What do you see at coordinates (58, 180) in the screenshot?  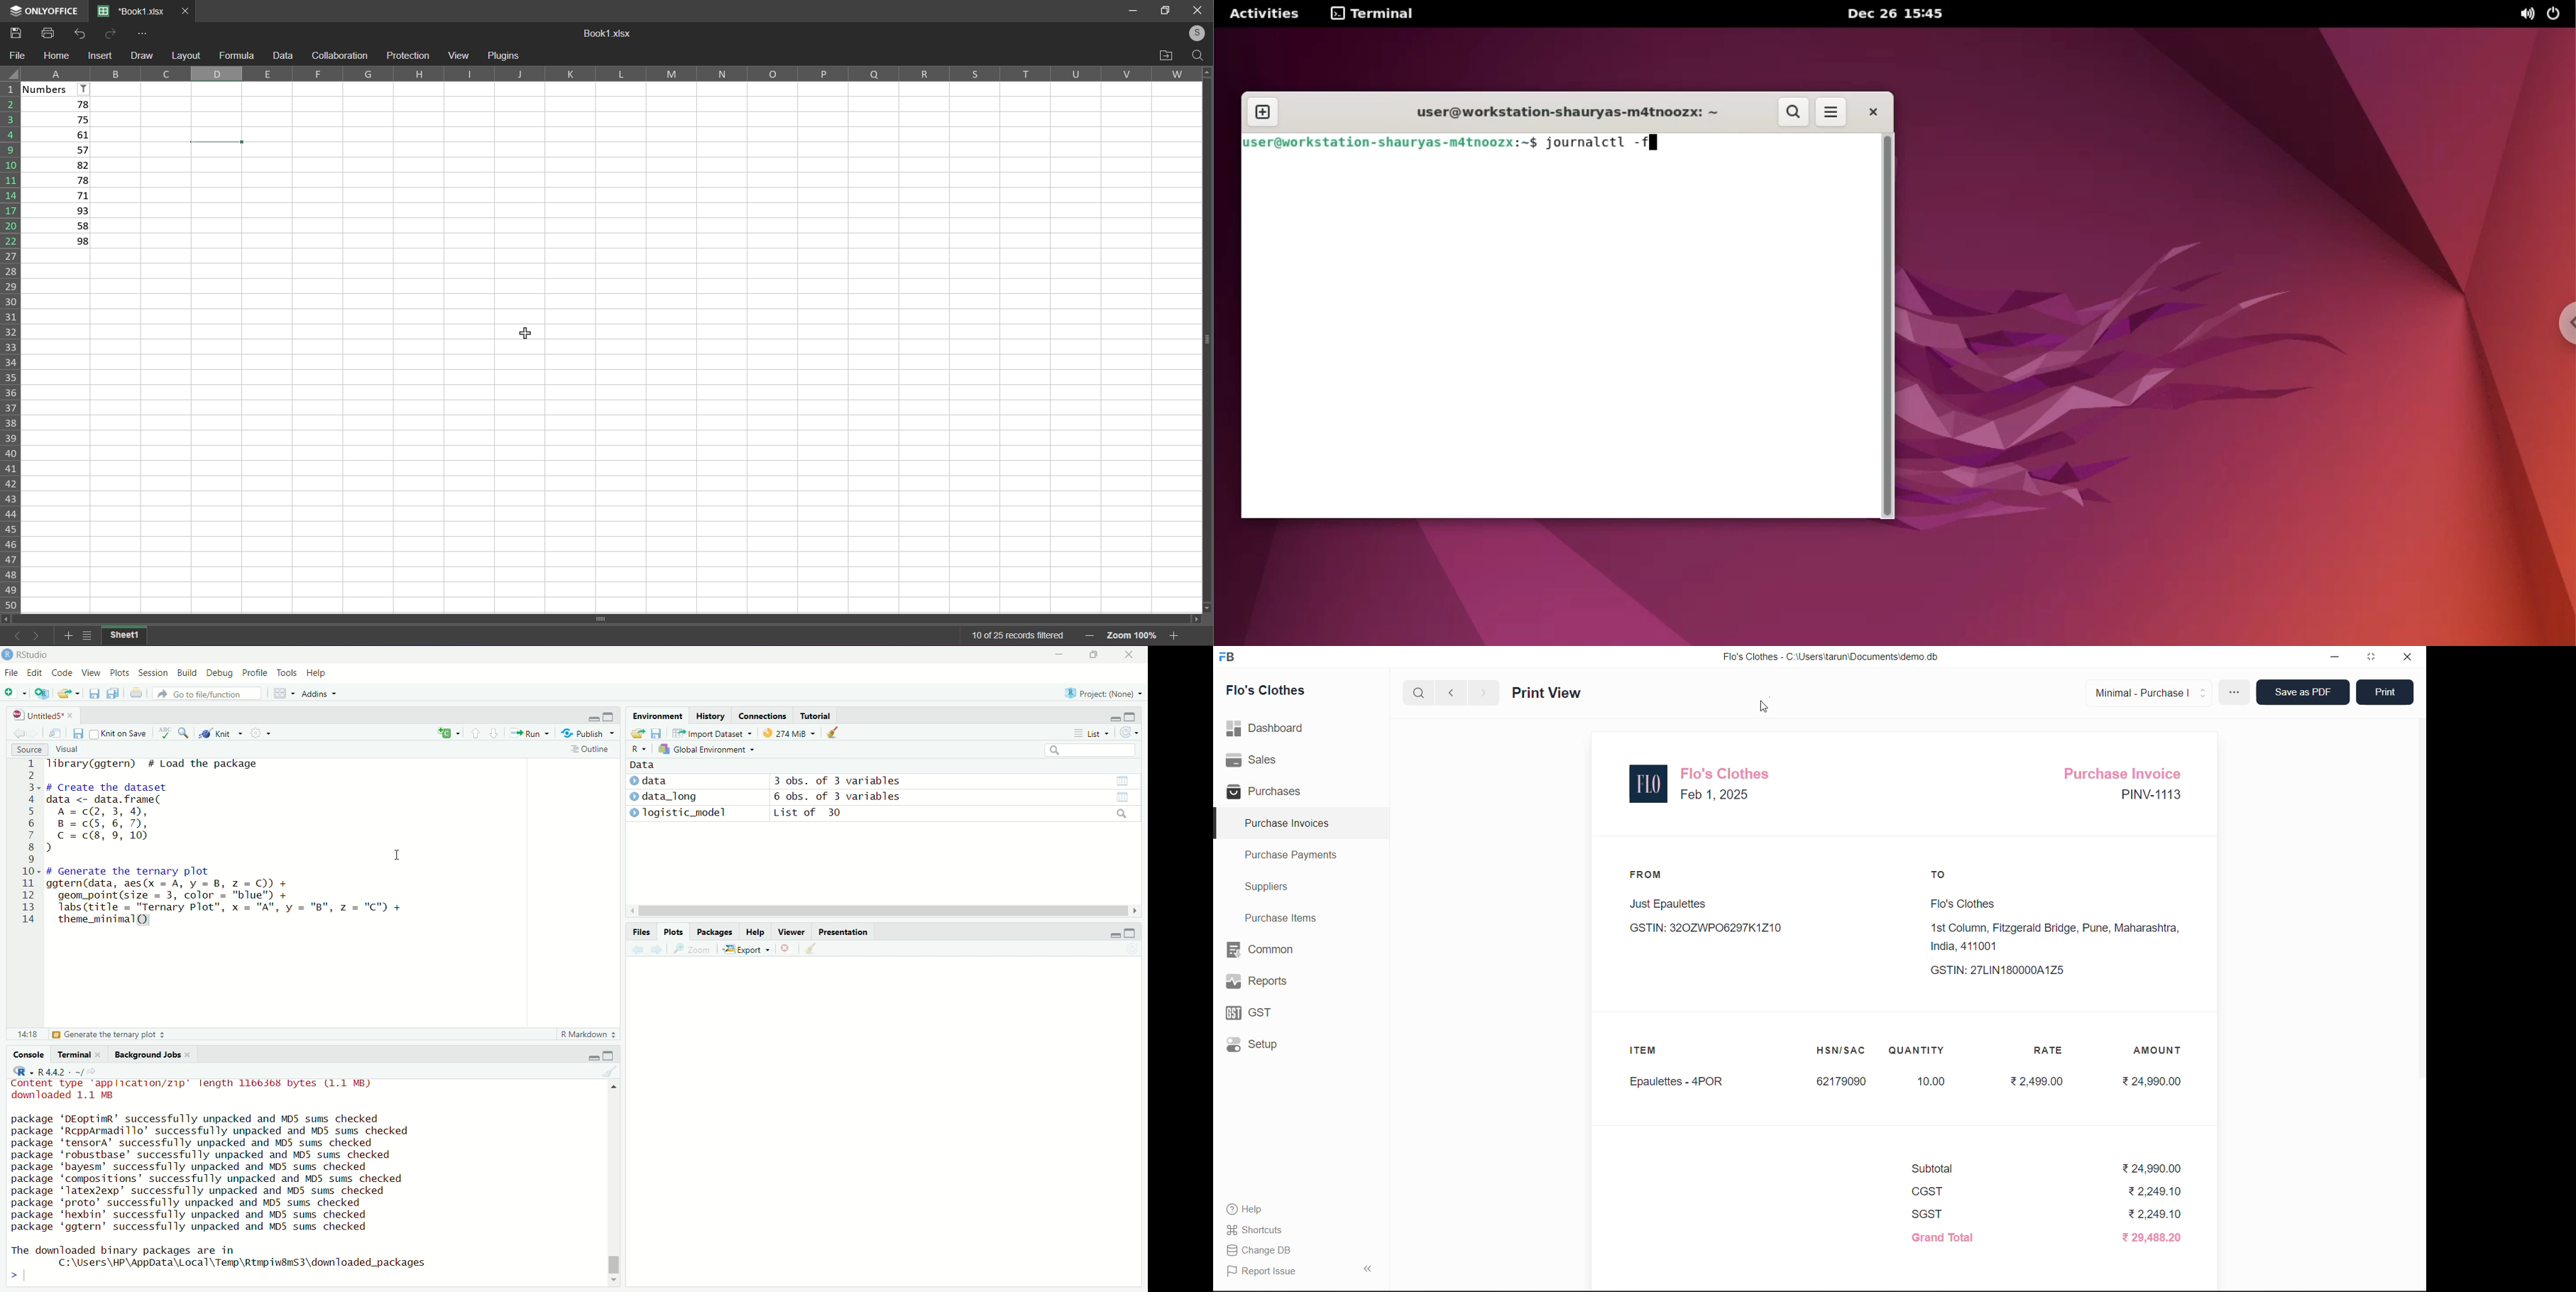 I see `78` at bounding box center [58, 180].